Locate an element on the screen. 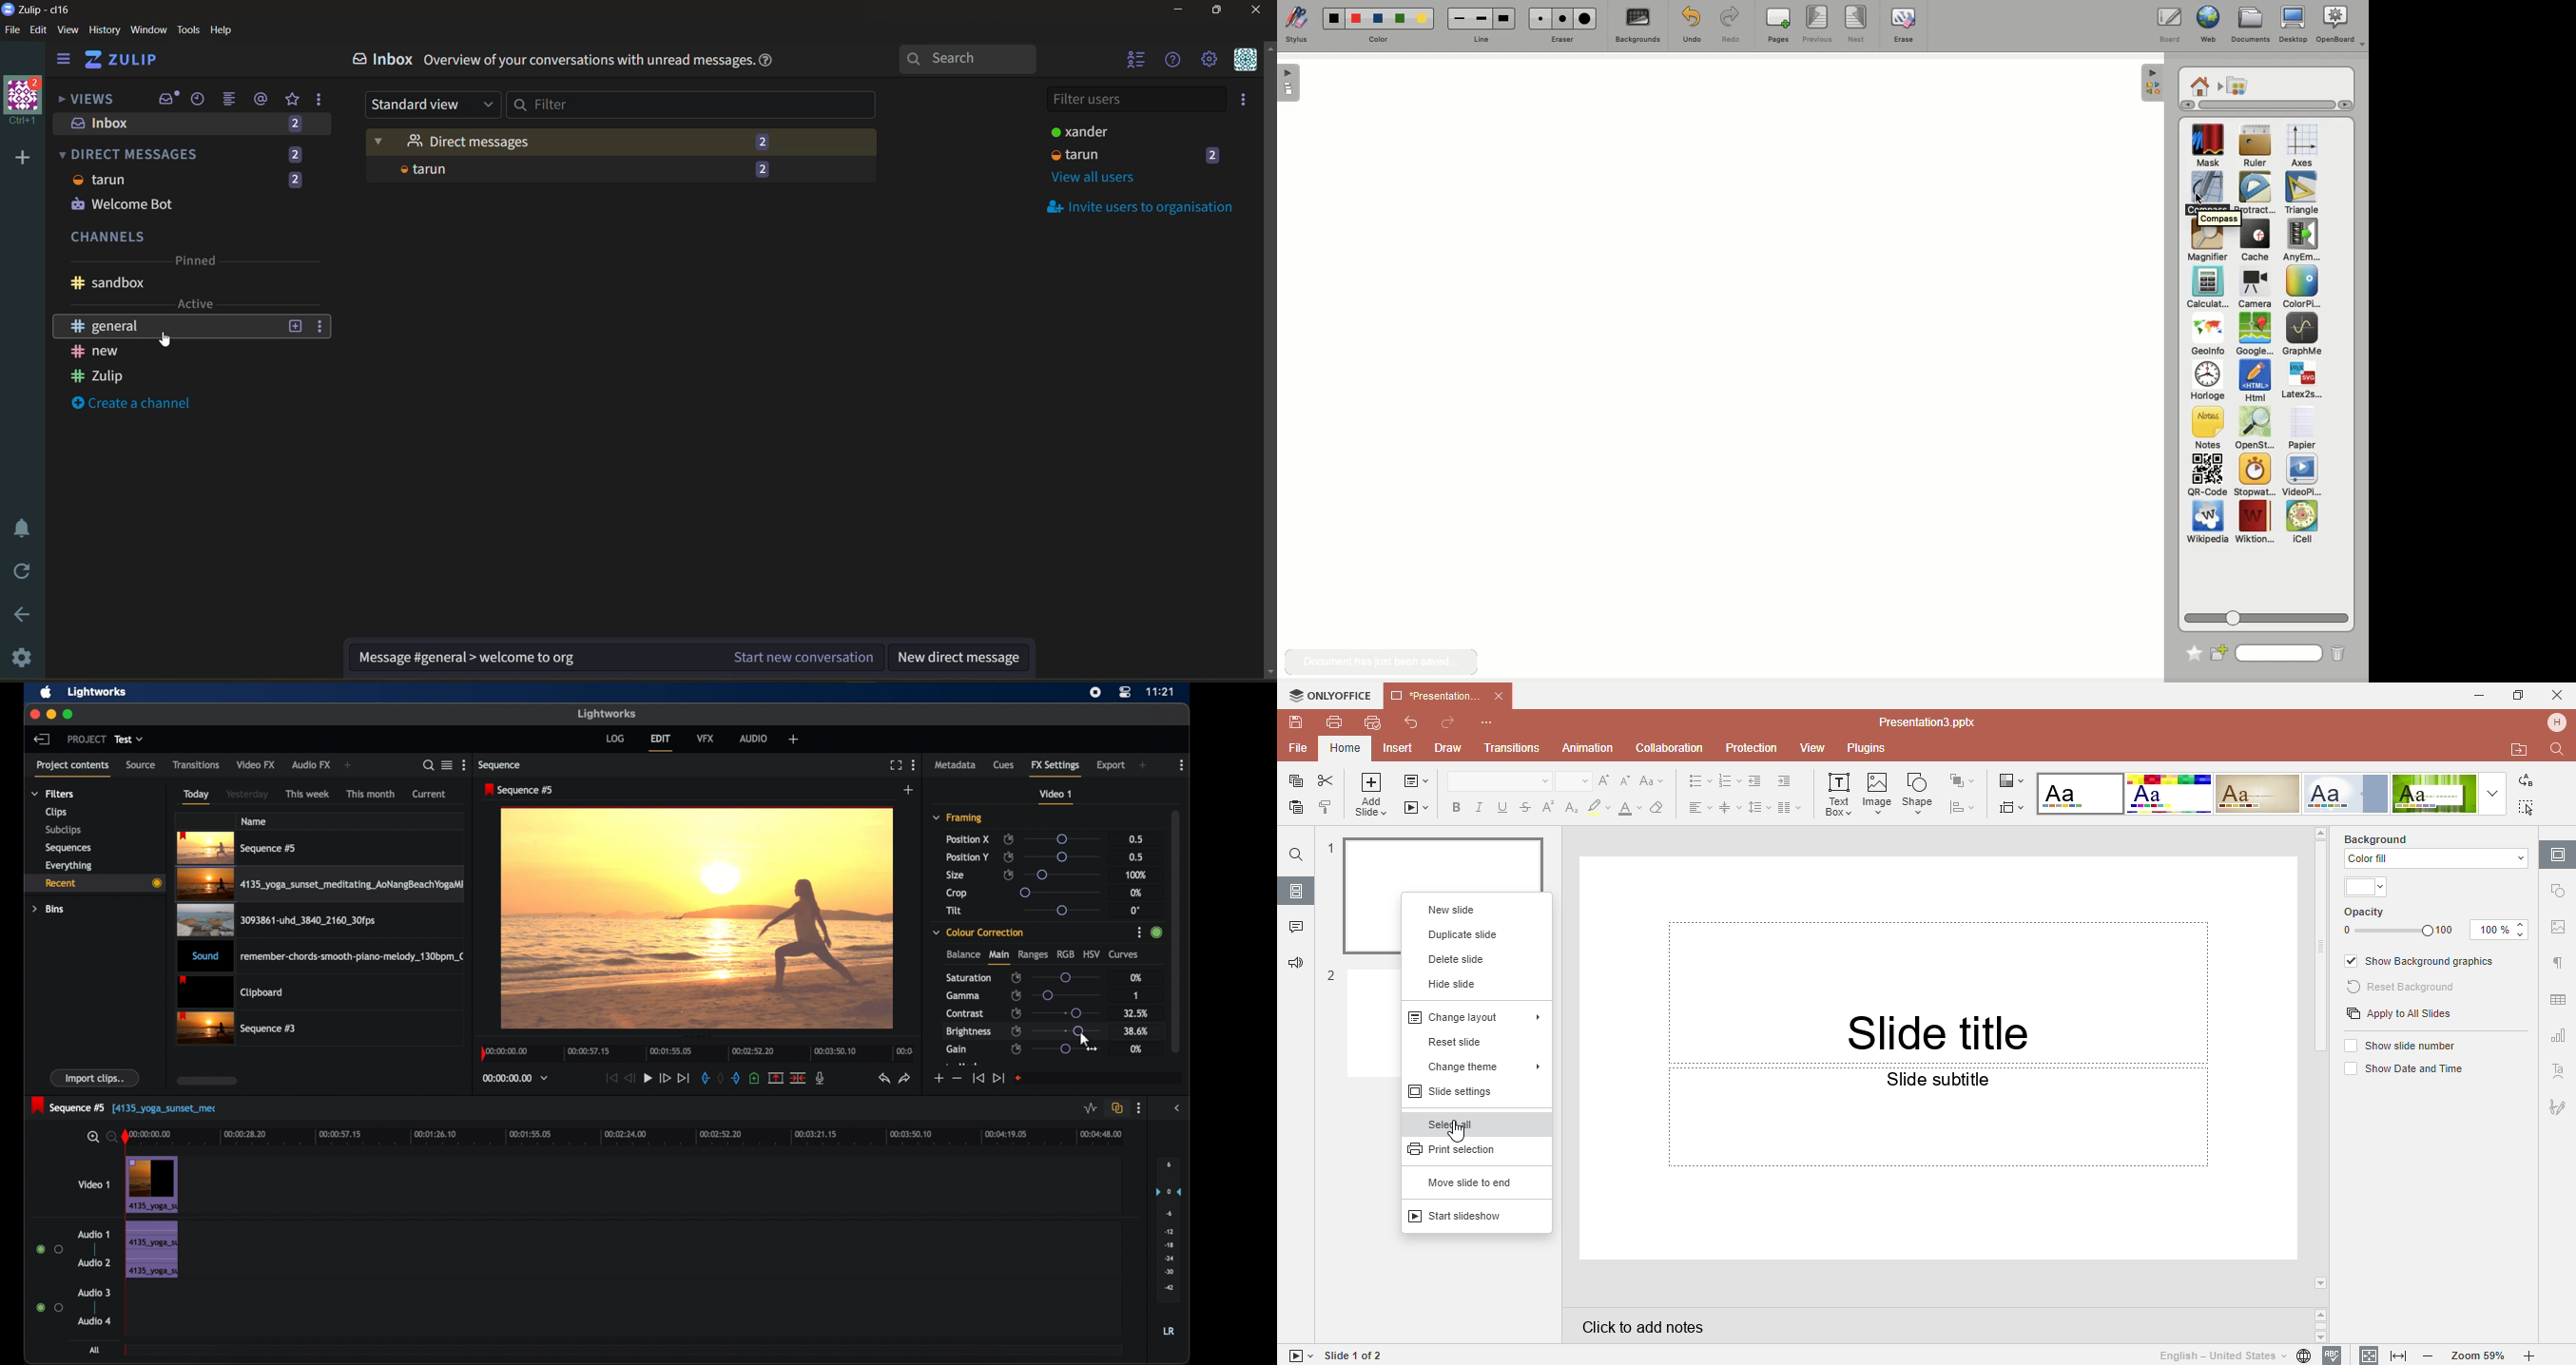 Image resolution: width=2576 pixels, height=1372 pixels. add cue at current position is located at coordinates (754, 1078).